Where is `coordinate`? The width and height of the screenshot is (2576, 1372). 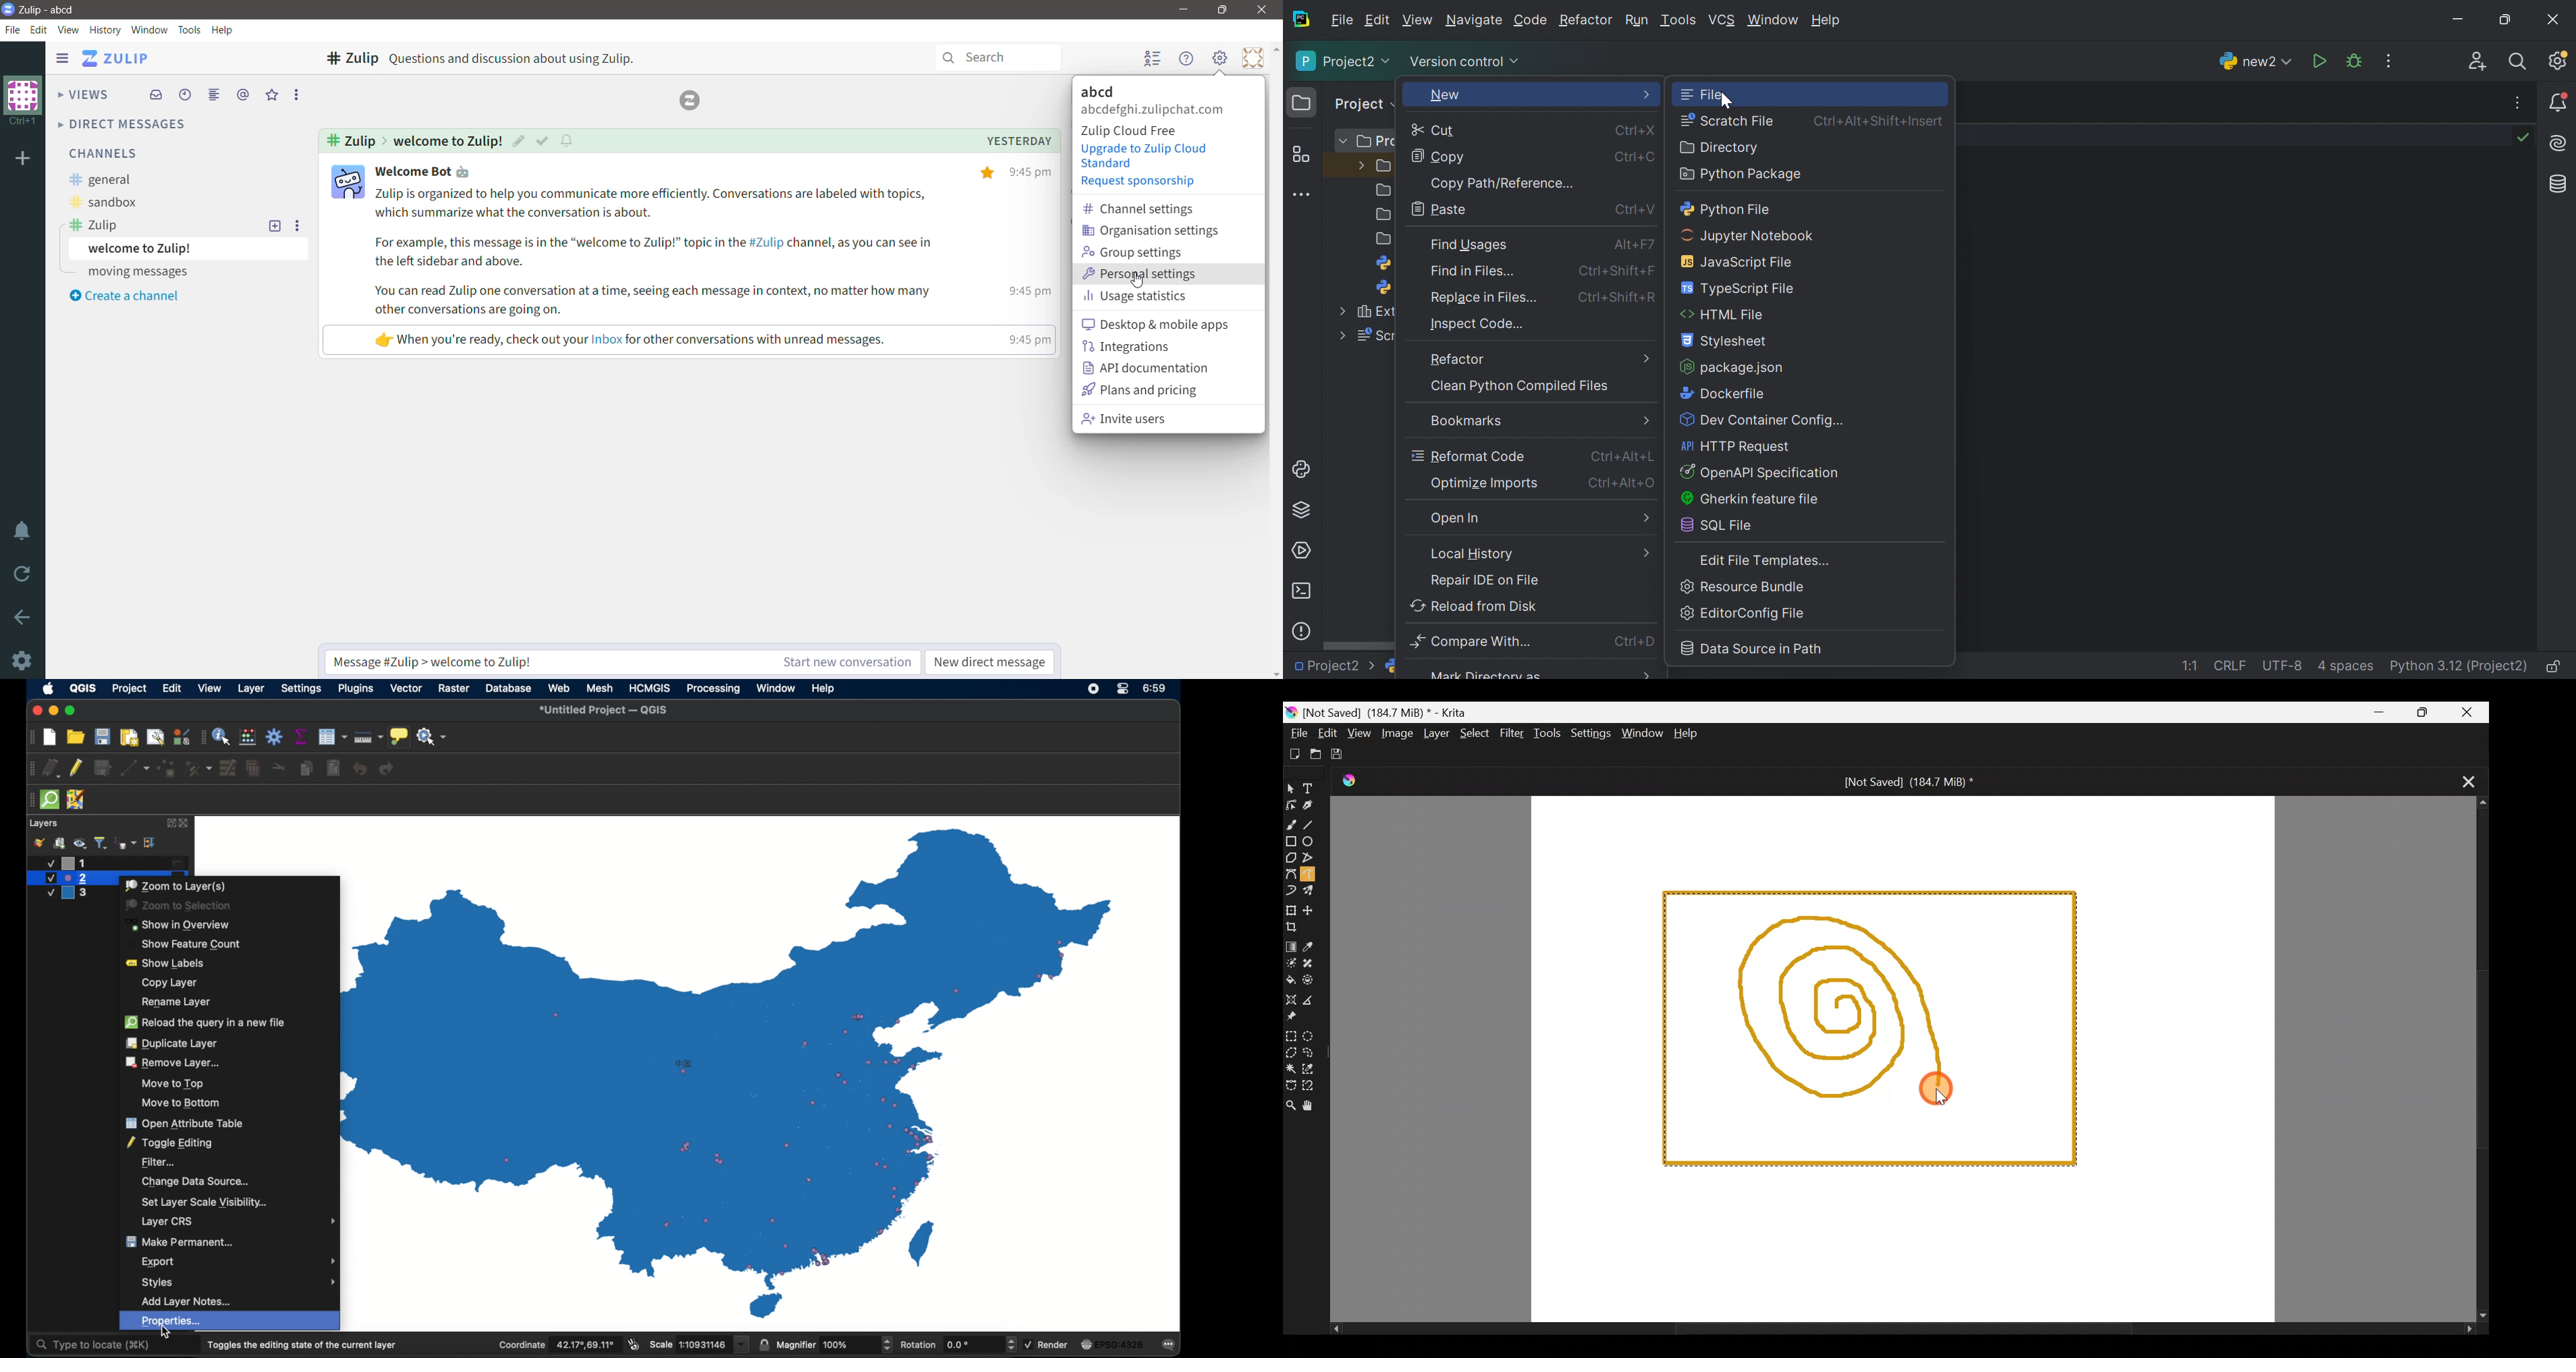
coordinate is located at coordinates (558, 1345).